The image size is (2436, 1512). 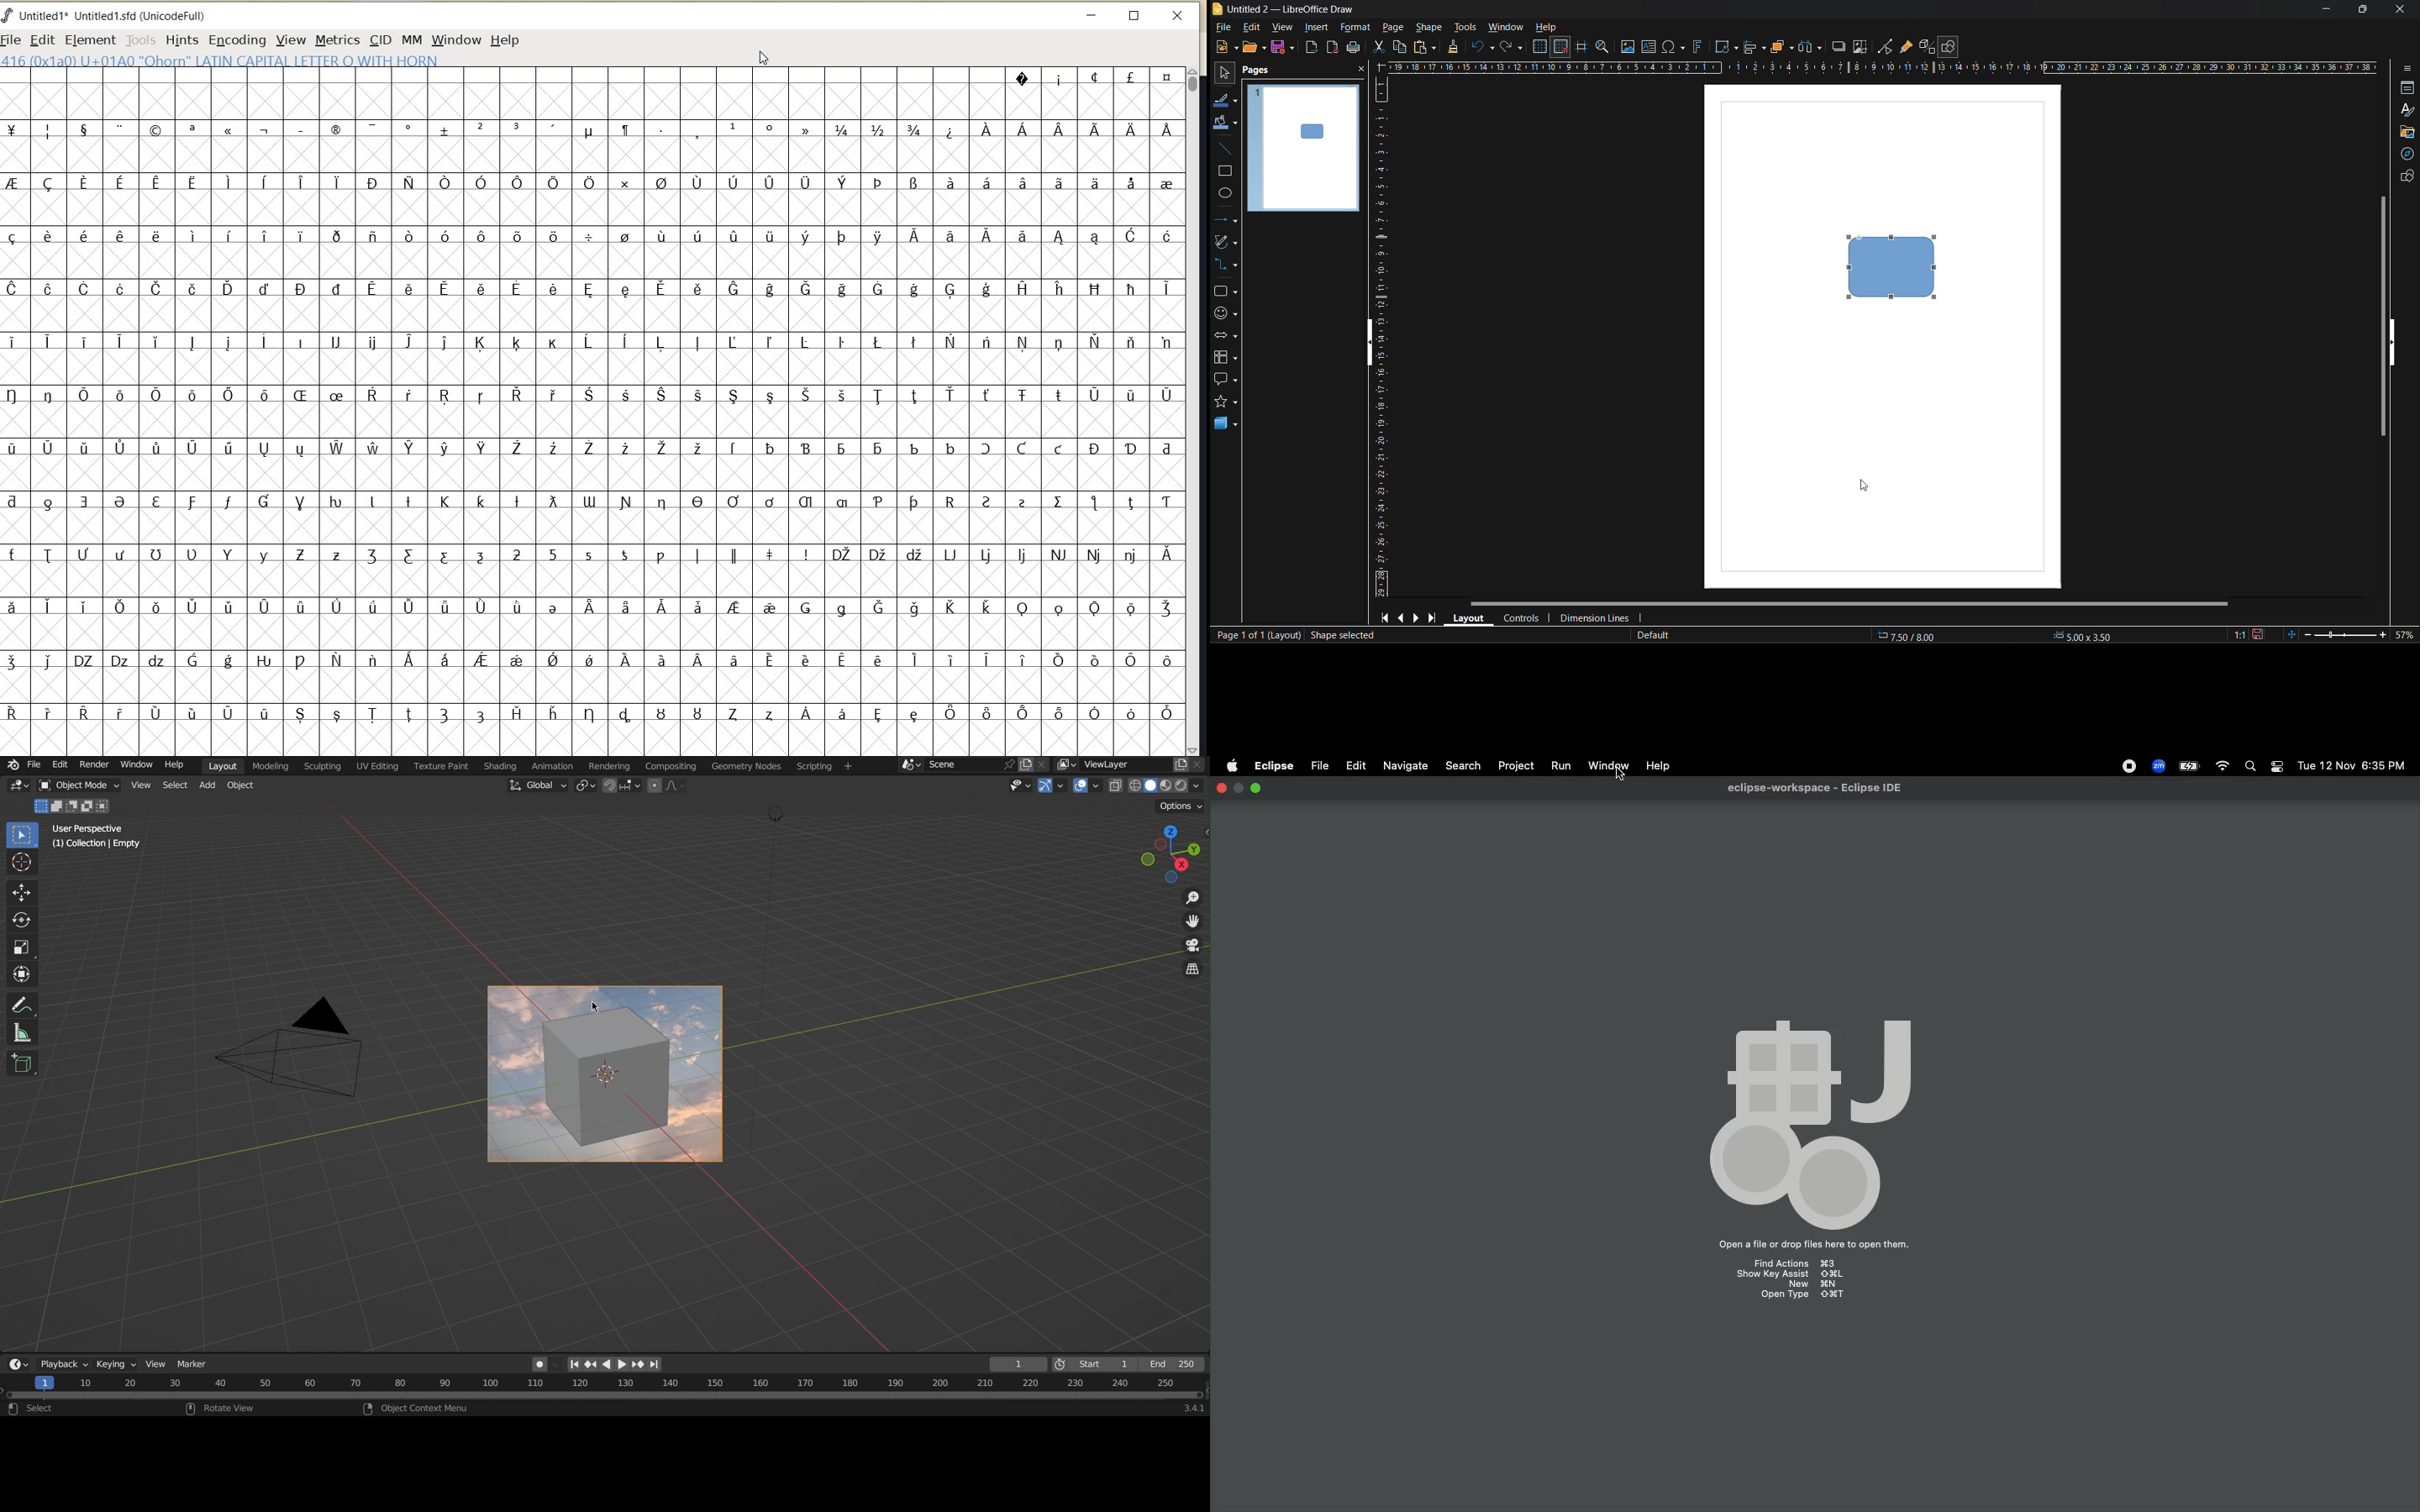 What do you see at coordinates (93, 765) in the screenshot?
I see `Render` at bounding box center [93, 765].